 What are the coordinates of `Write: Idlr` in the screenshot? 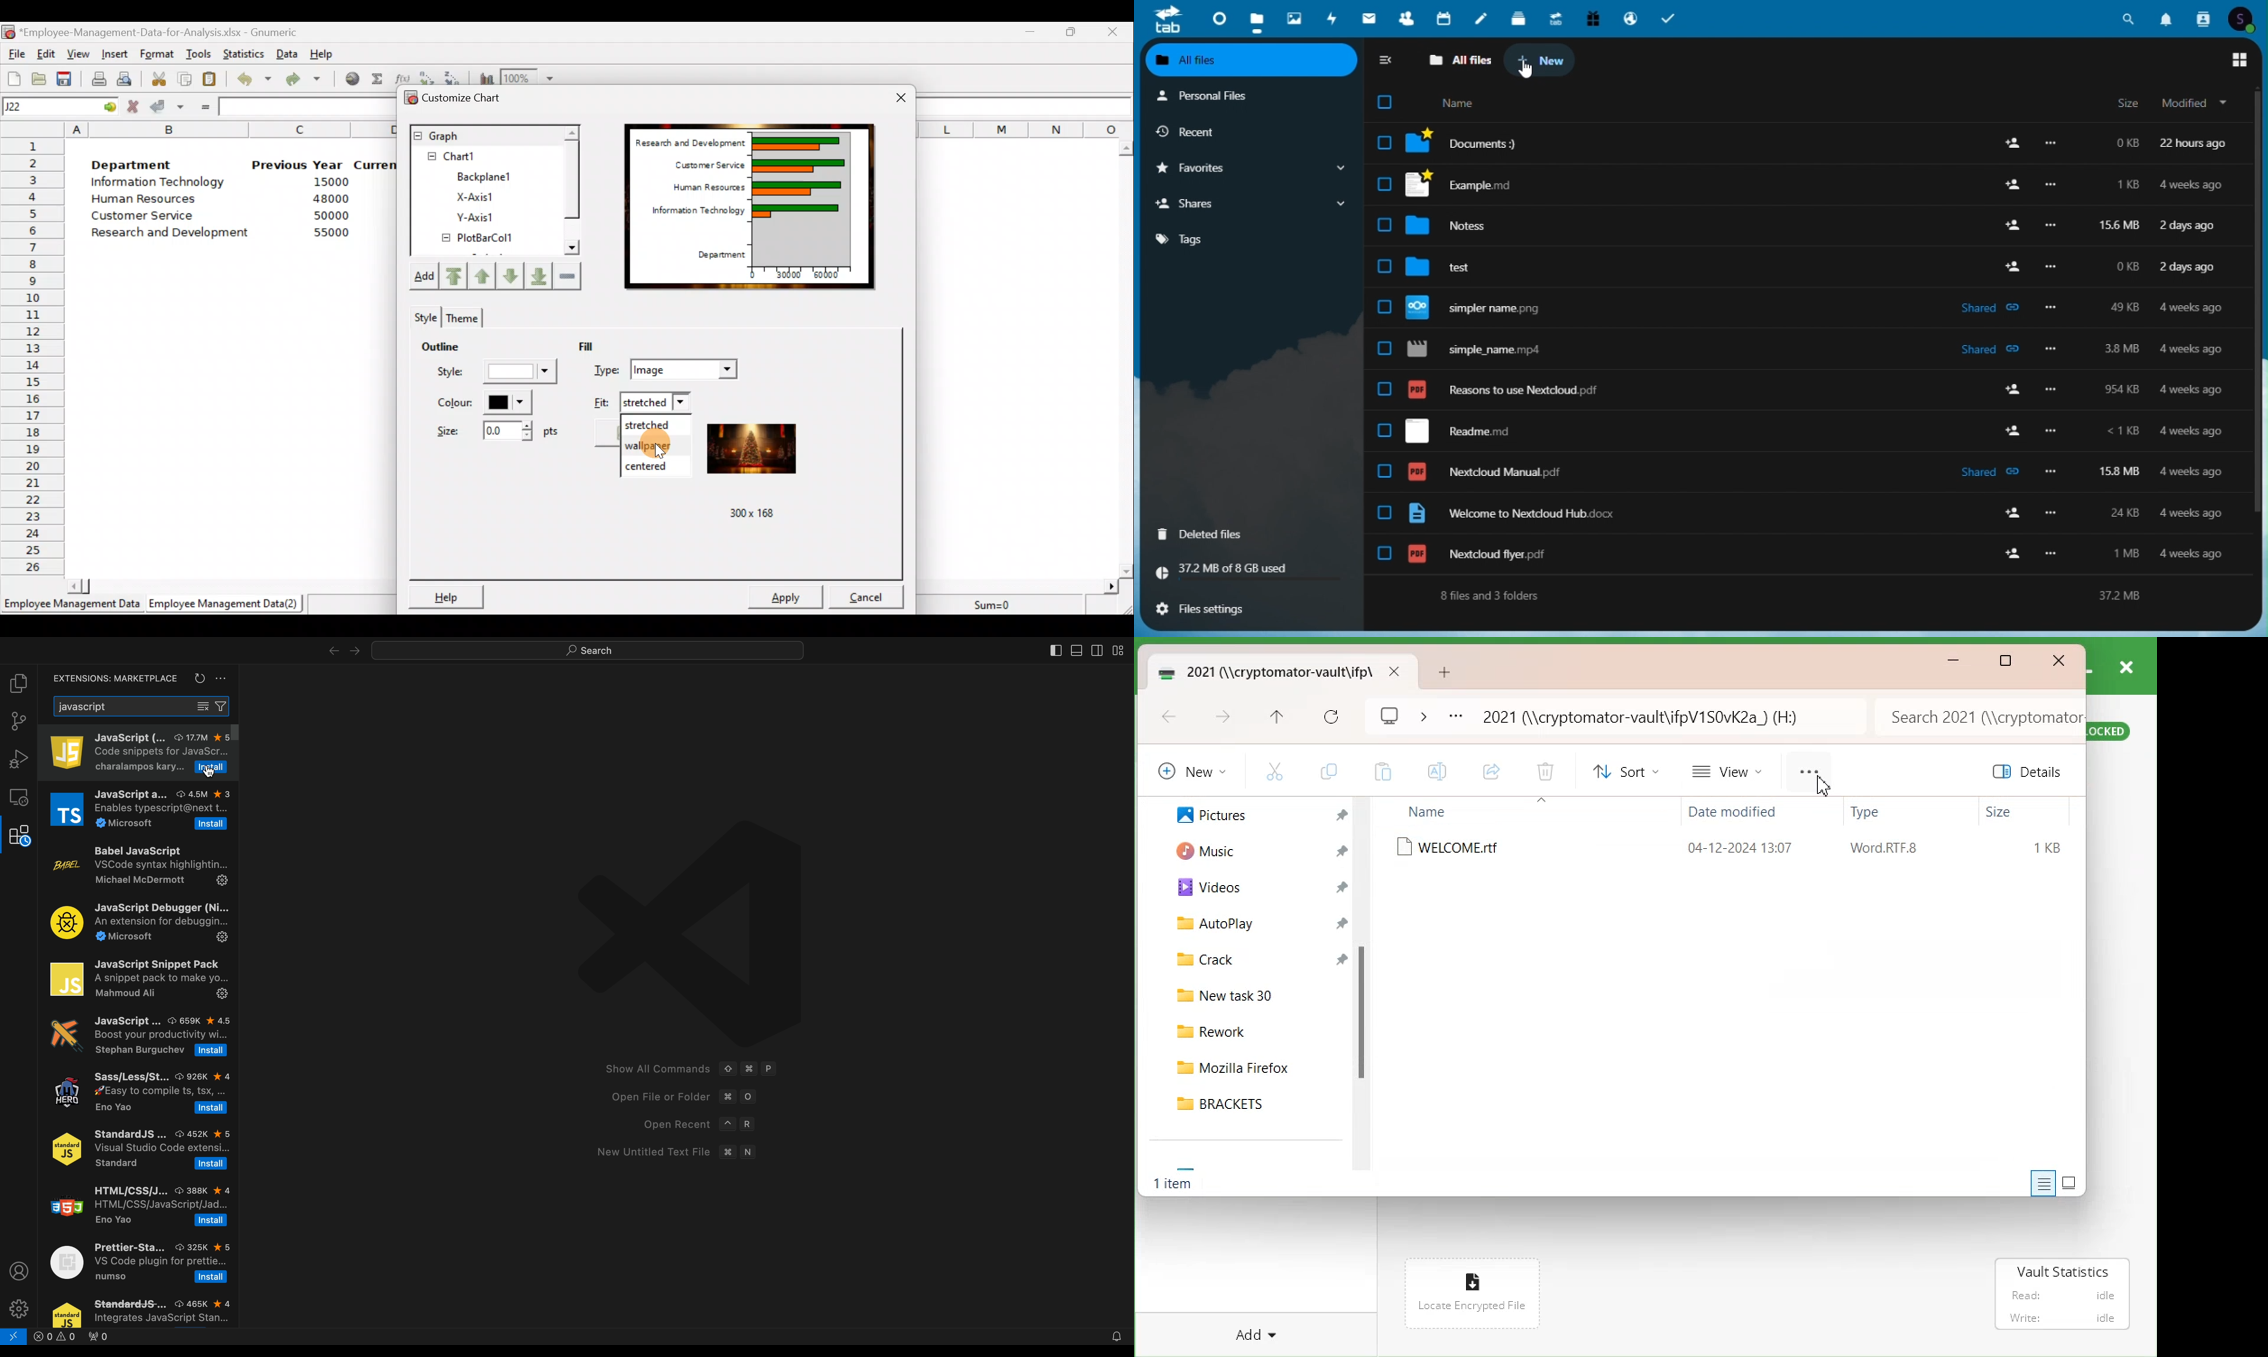 It's located at (2067, 1317).